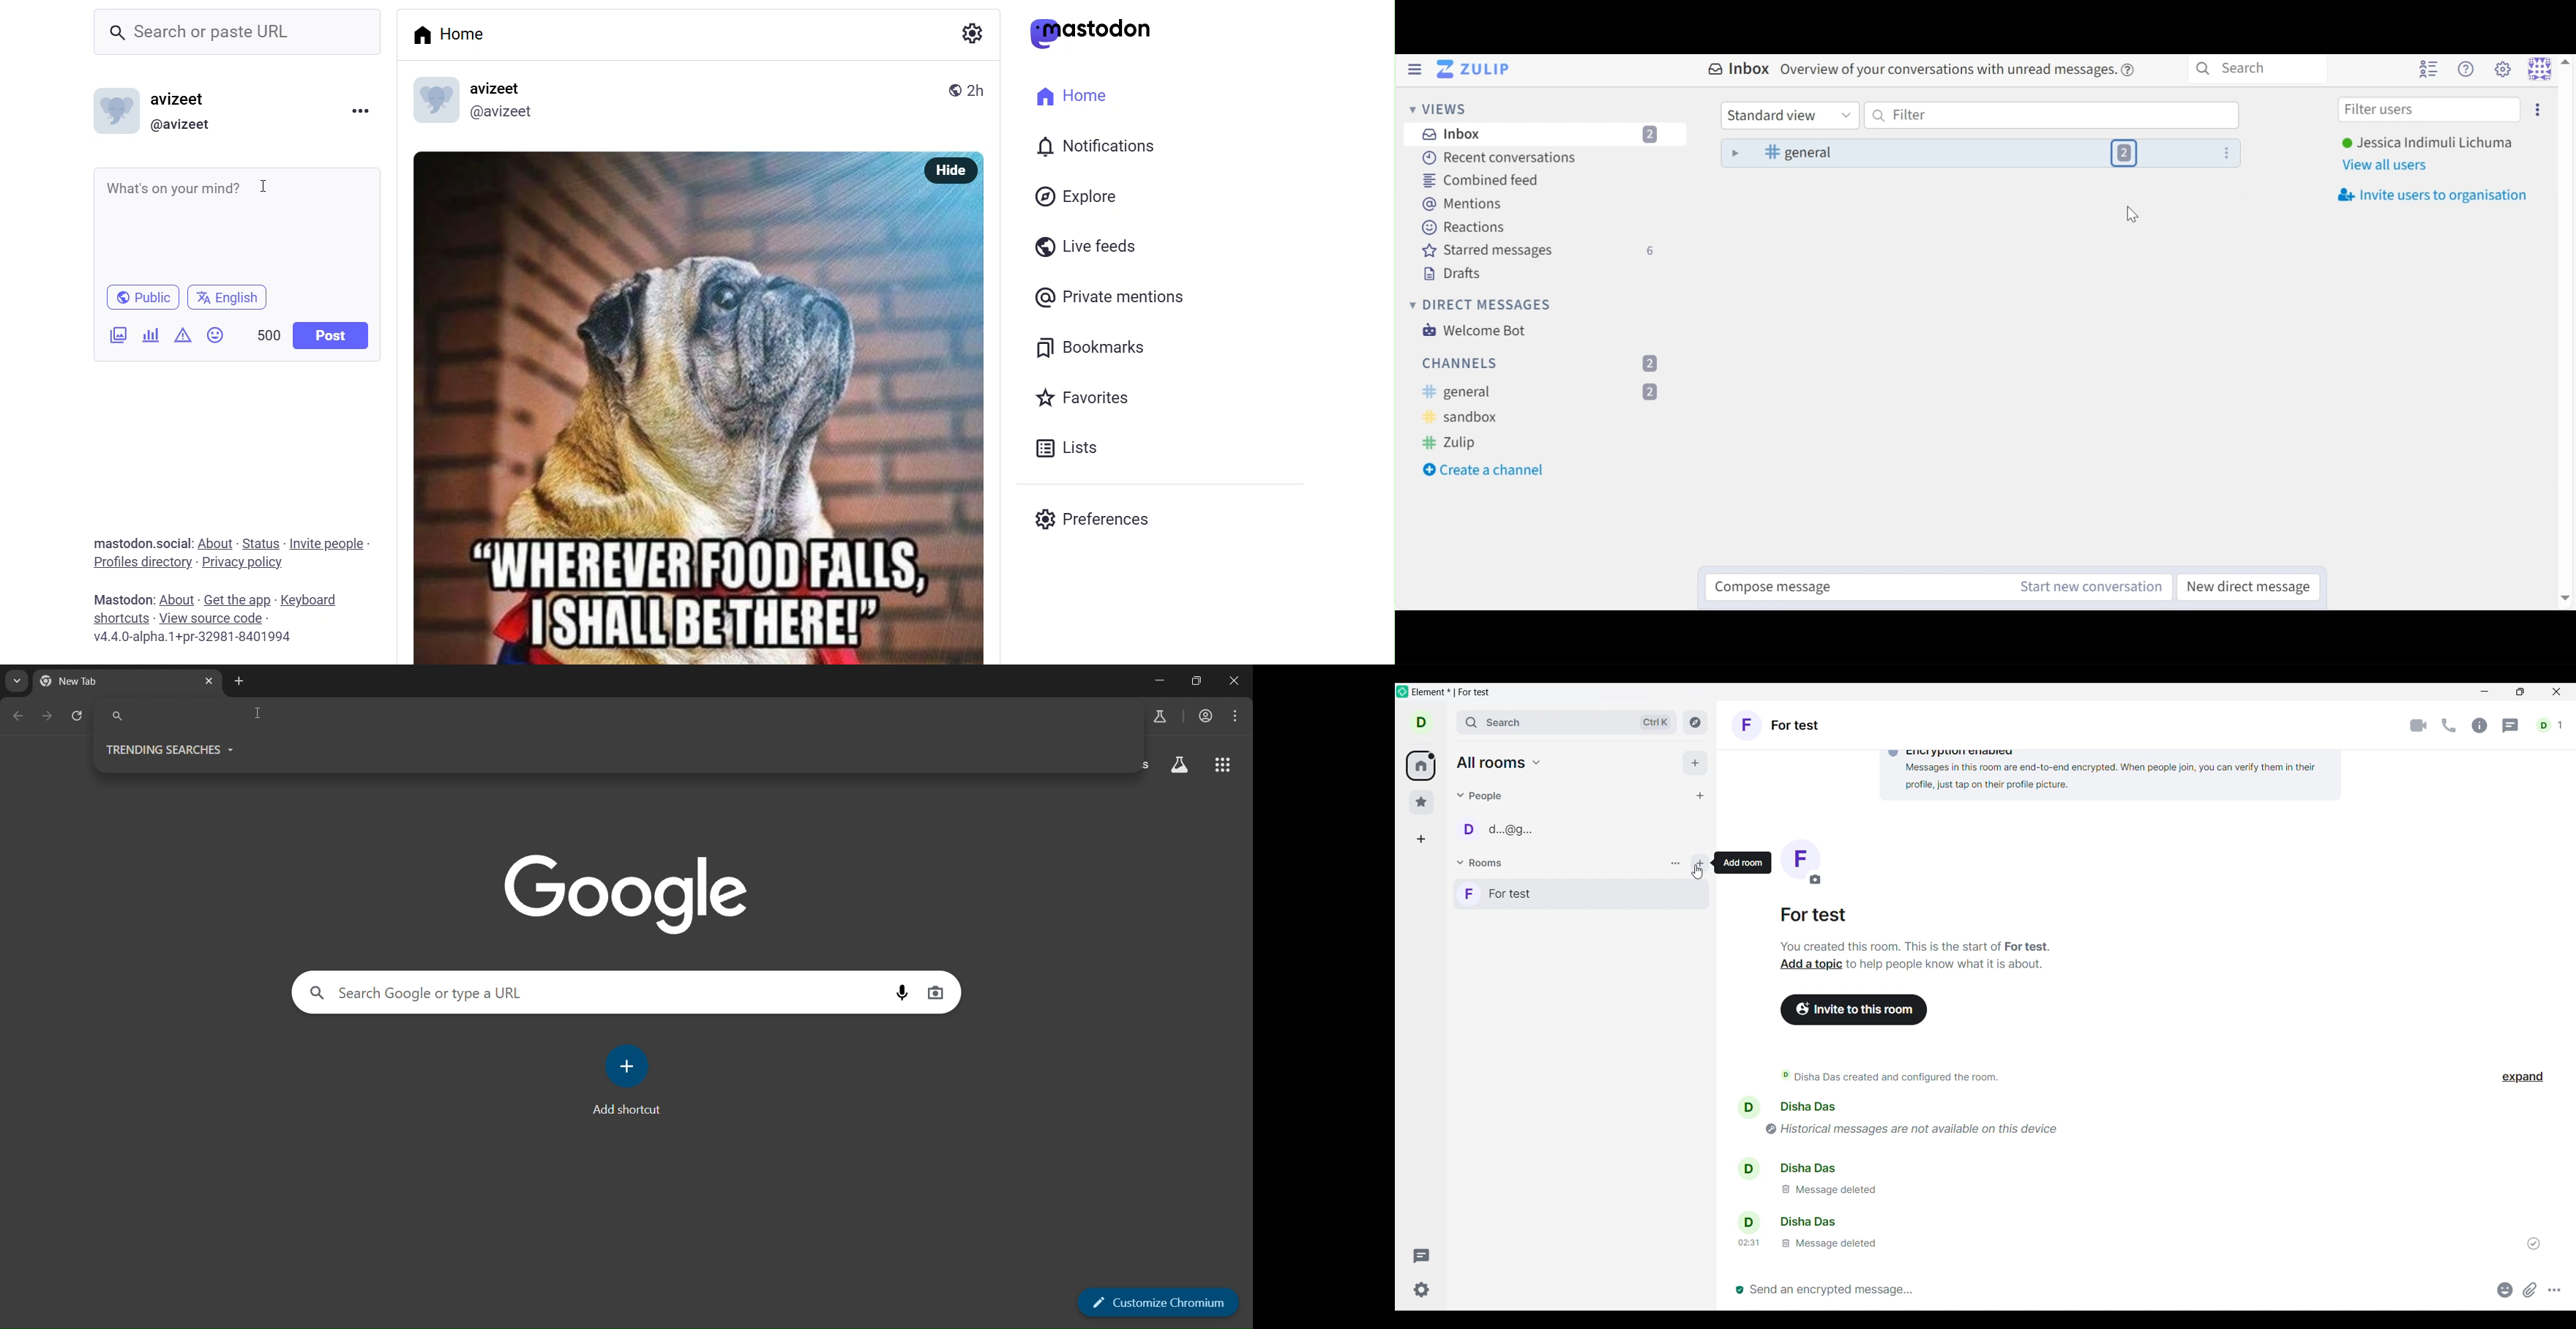  Describe the element at coordinates (1421, 839) in the screenshot. I see `Create a space` at that location.